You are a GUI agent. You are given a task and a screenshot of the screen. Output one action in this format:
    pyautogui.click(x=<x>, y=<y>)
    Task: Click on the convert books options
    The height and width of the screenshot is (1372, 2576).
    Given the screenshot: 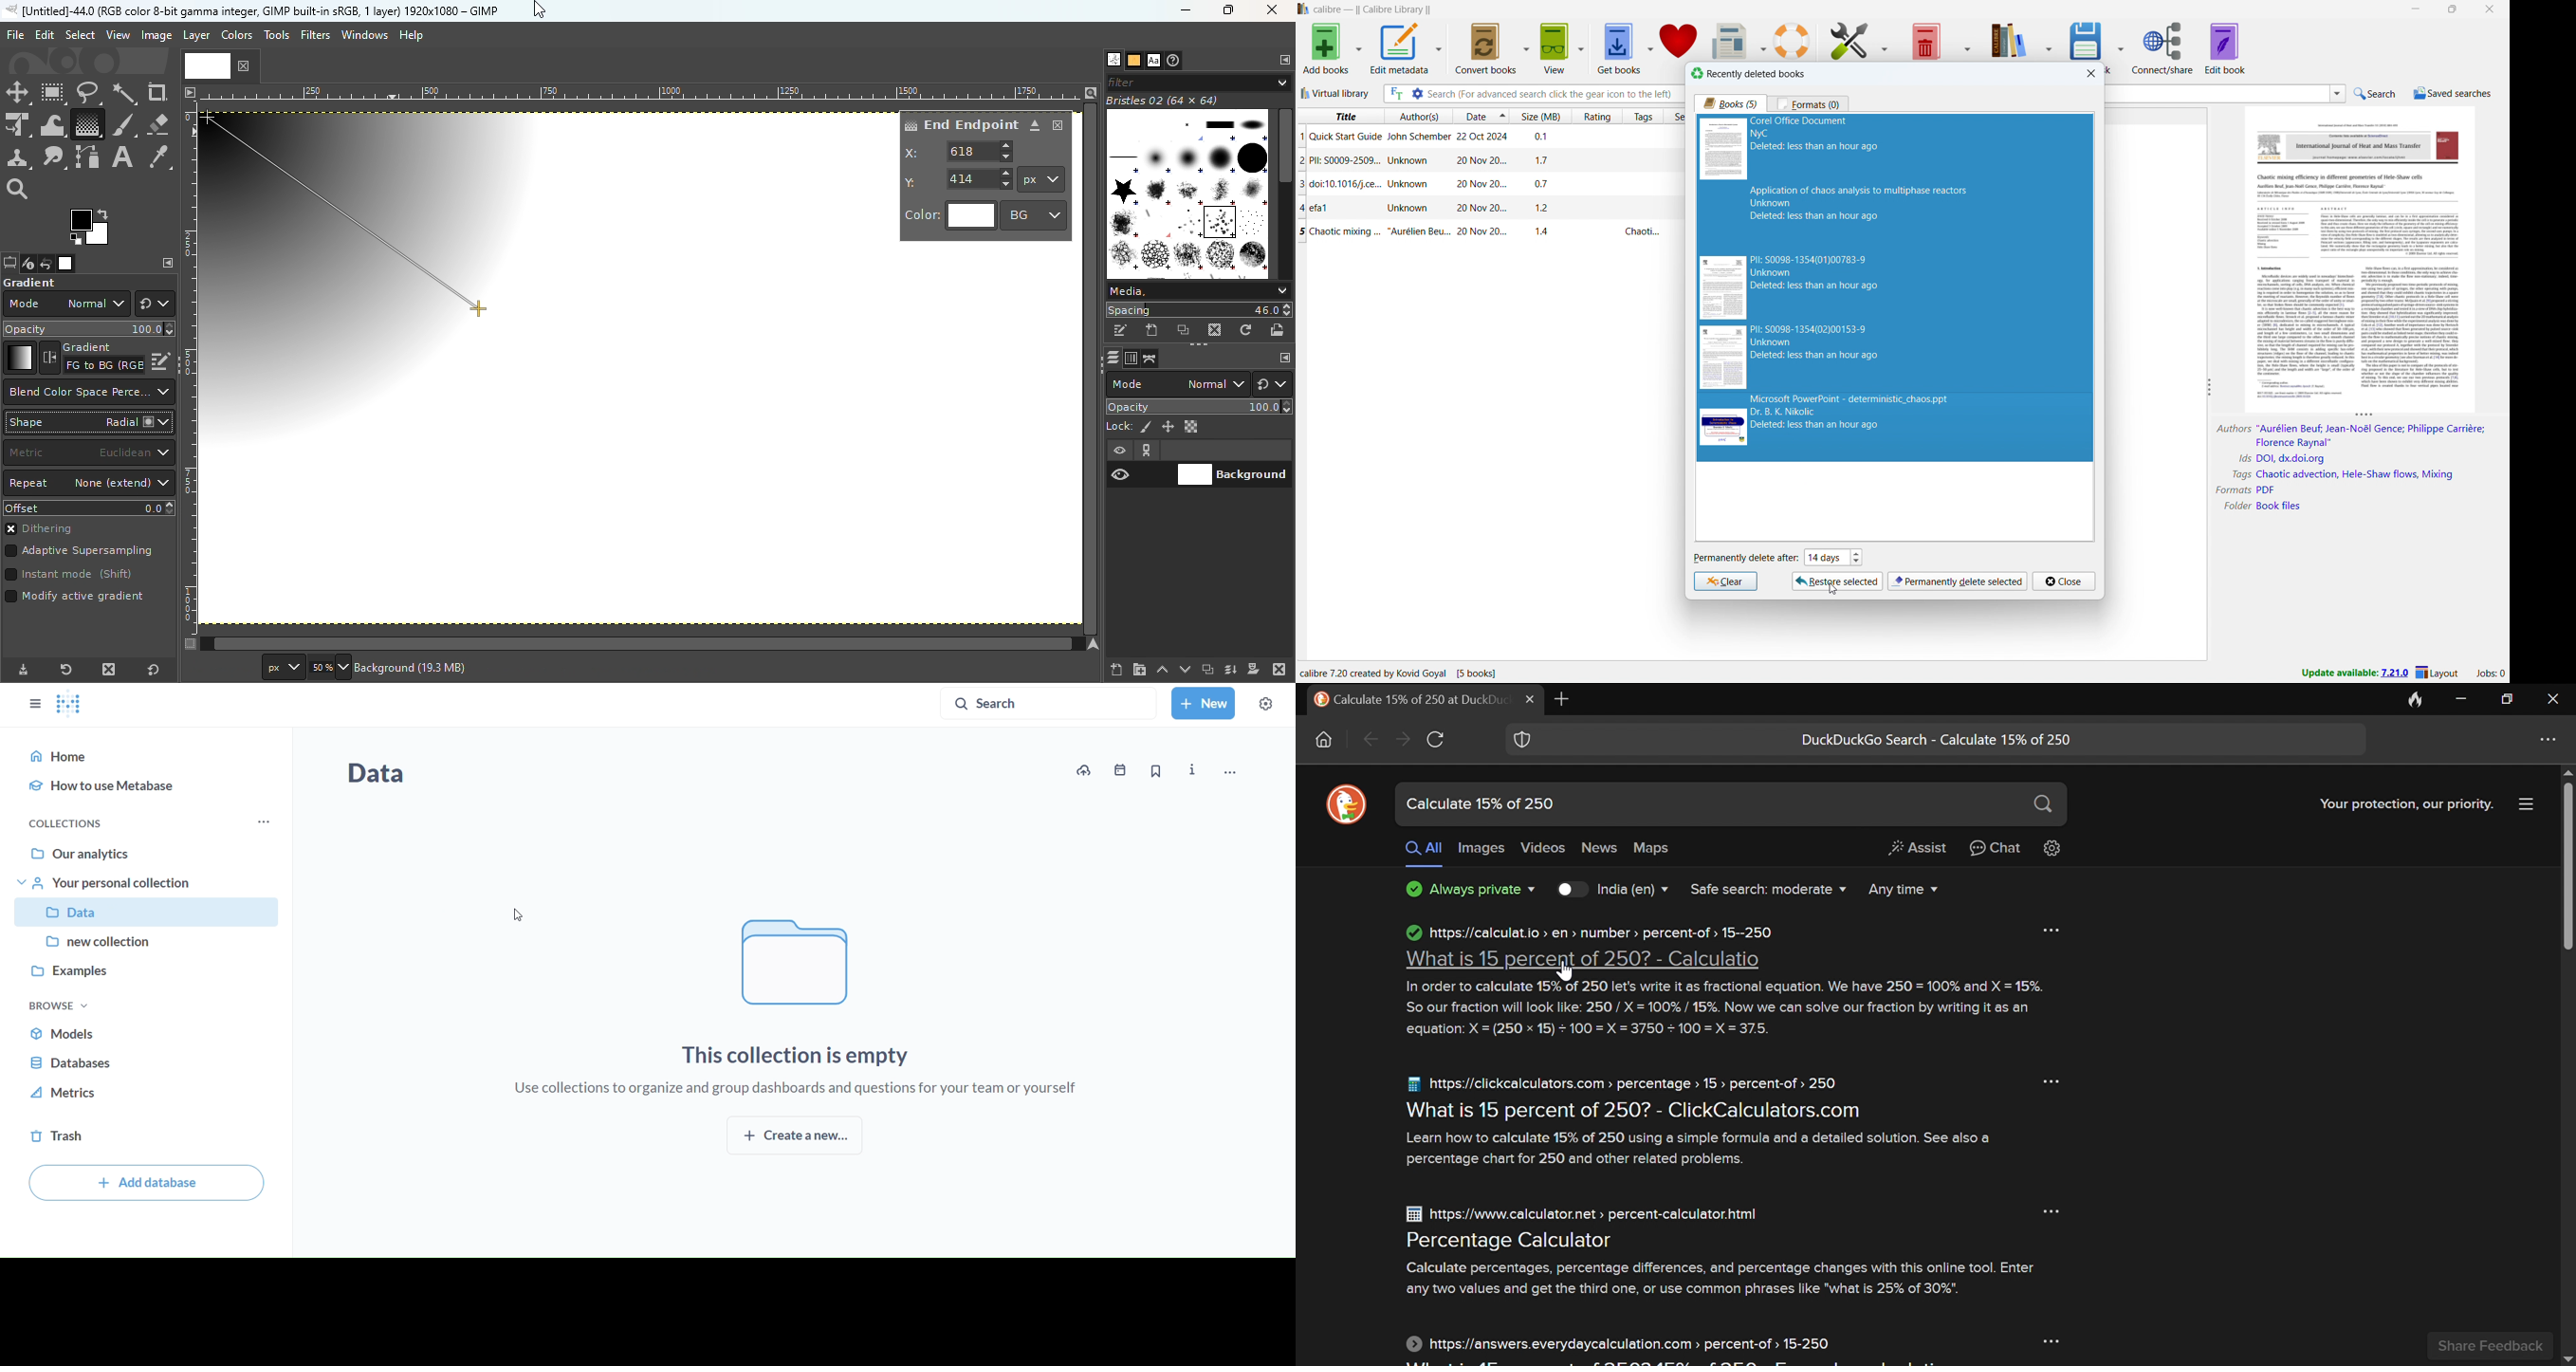 What is the action you would take?
    pyautogui.click(x=1526, y=48)
    